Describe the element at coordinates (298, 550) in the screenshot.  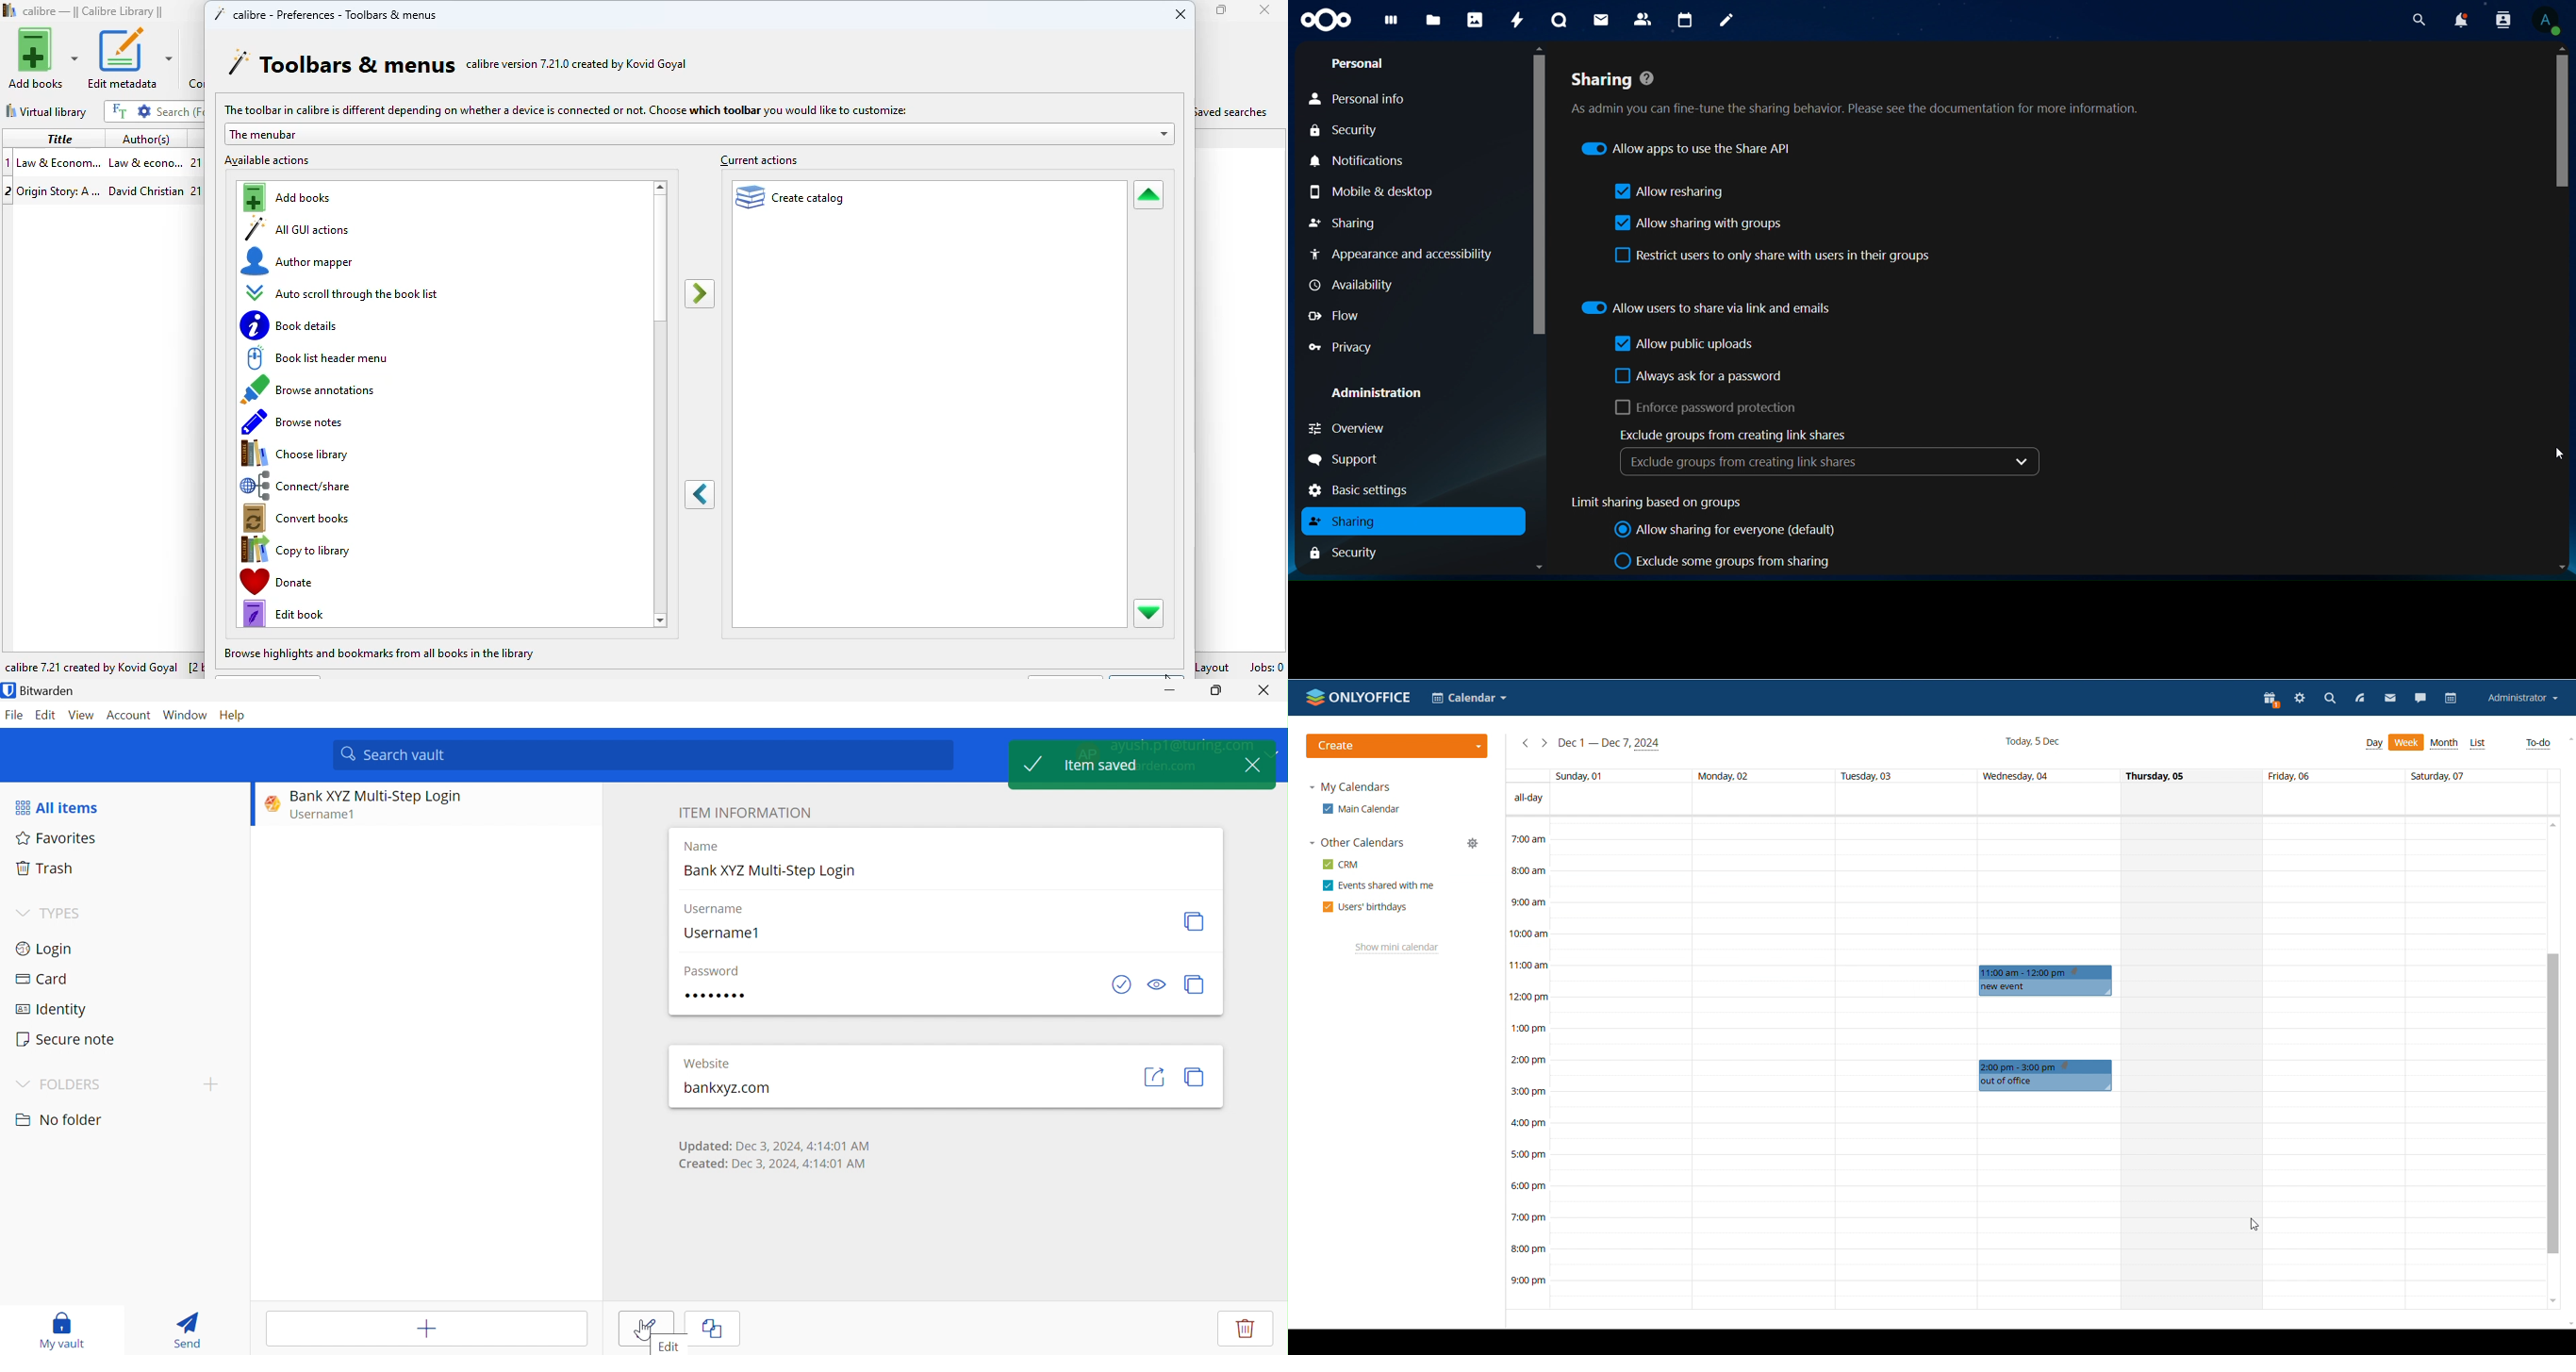
I see `copy to library` at that location.